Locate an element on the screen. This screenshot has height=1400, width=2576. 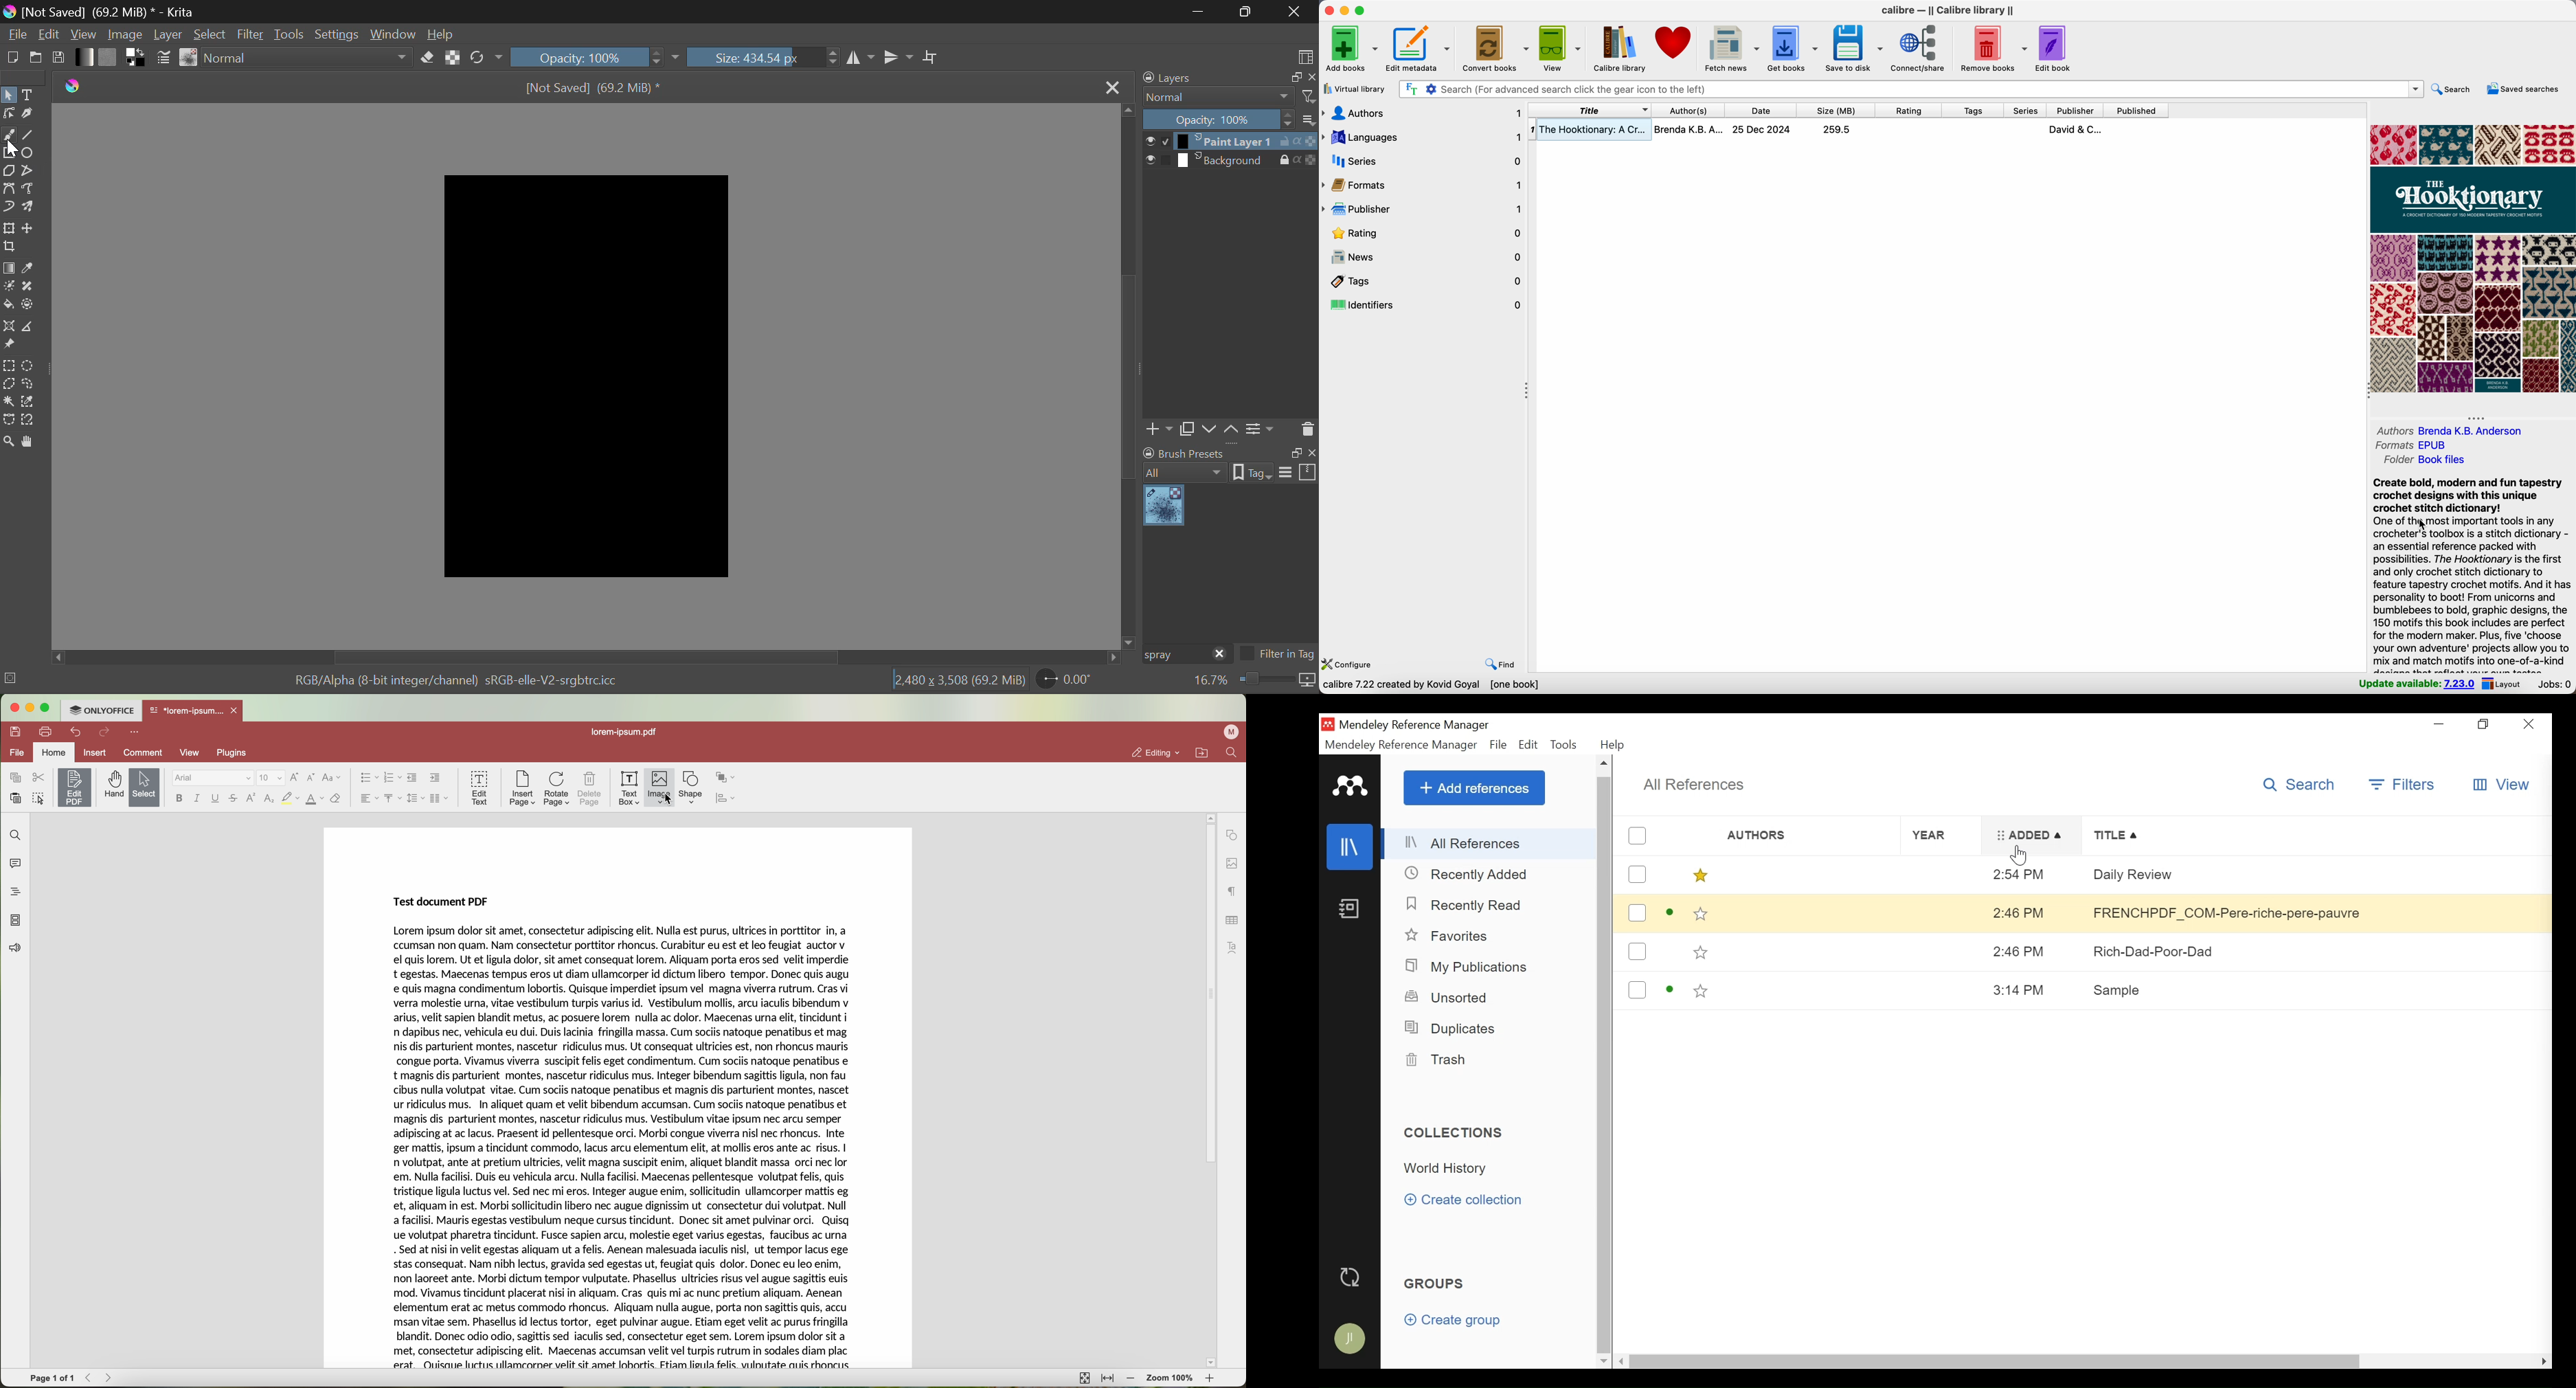
minimize is located at coordinates (1343, 11).